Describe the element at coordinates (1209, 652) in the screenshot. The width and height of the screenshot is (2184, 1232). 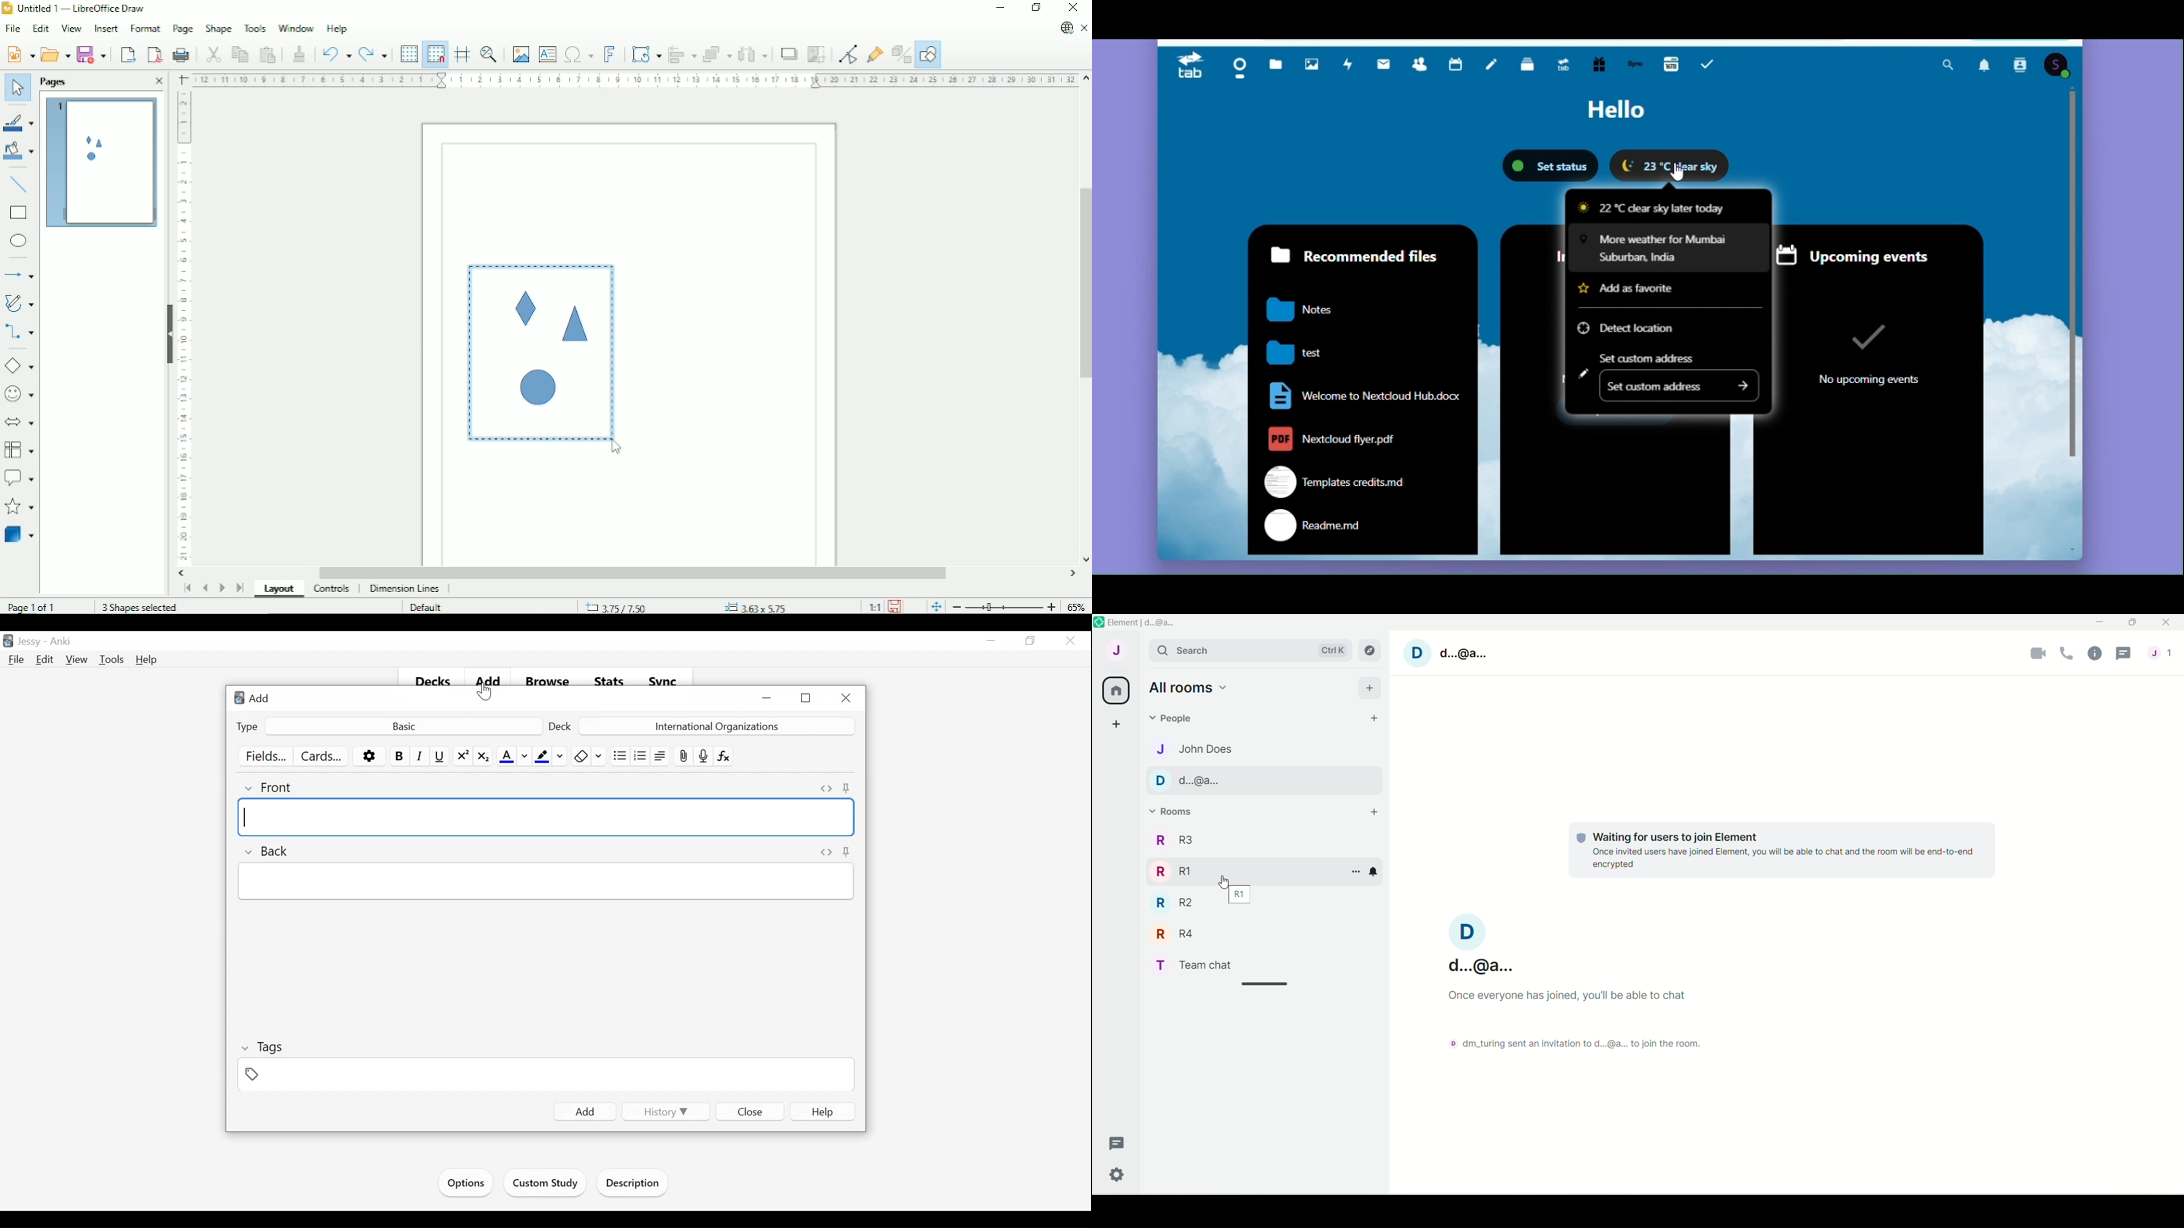
I see `search bar` at that location.